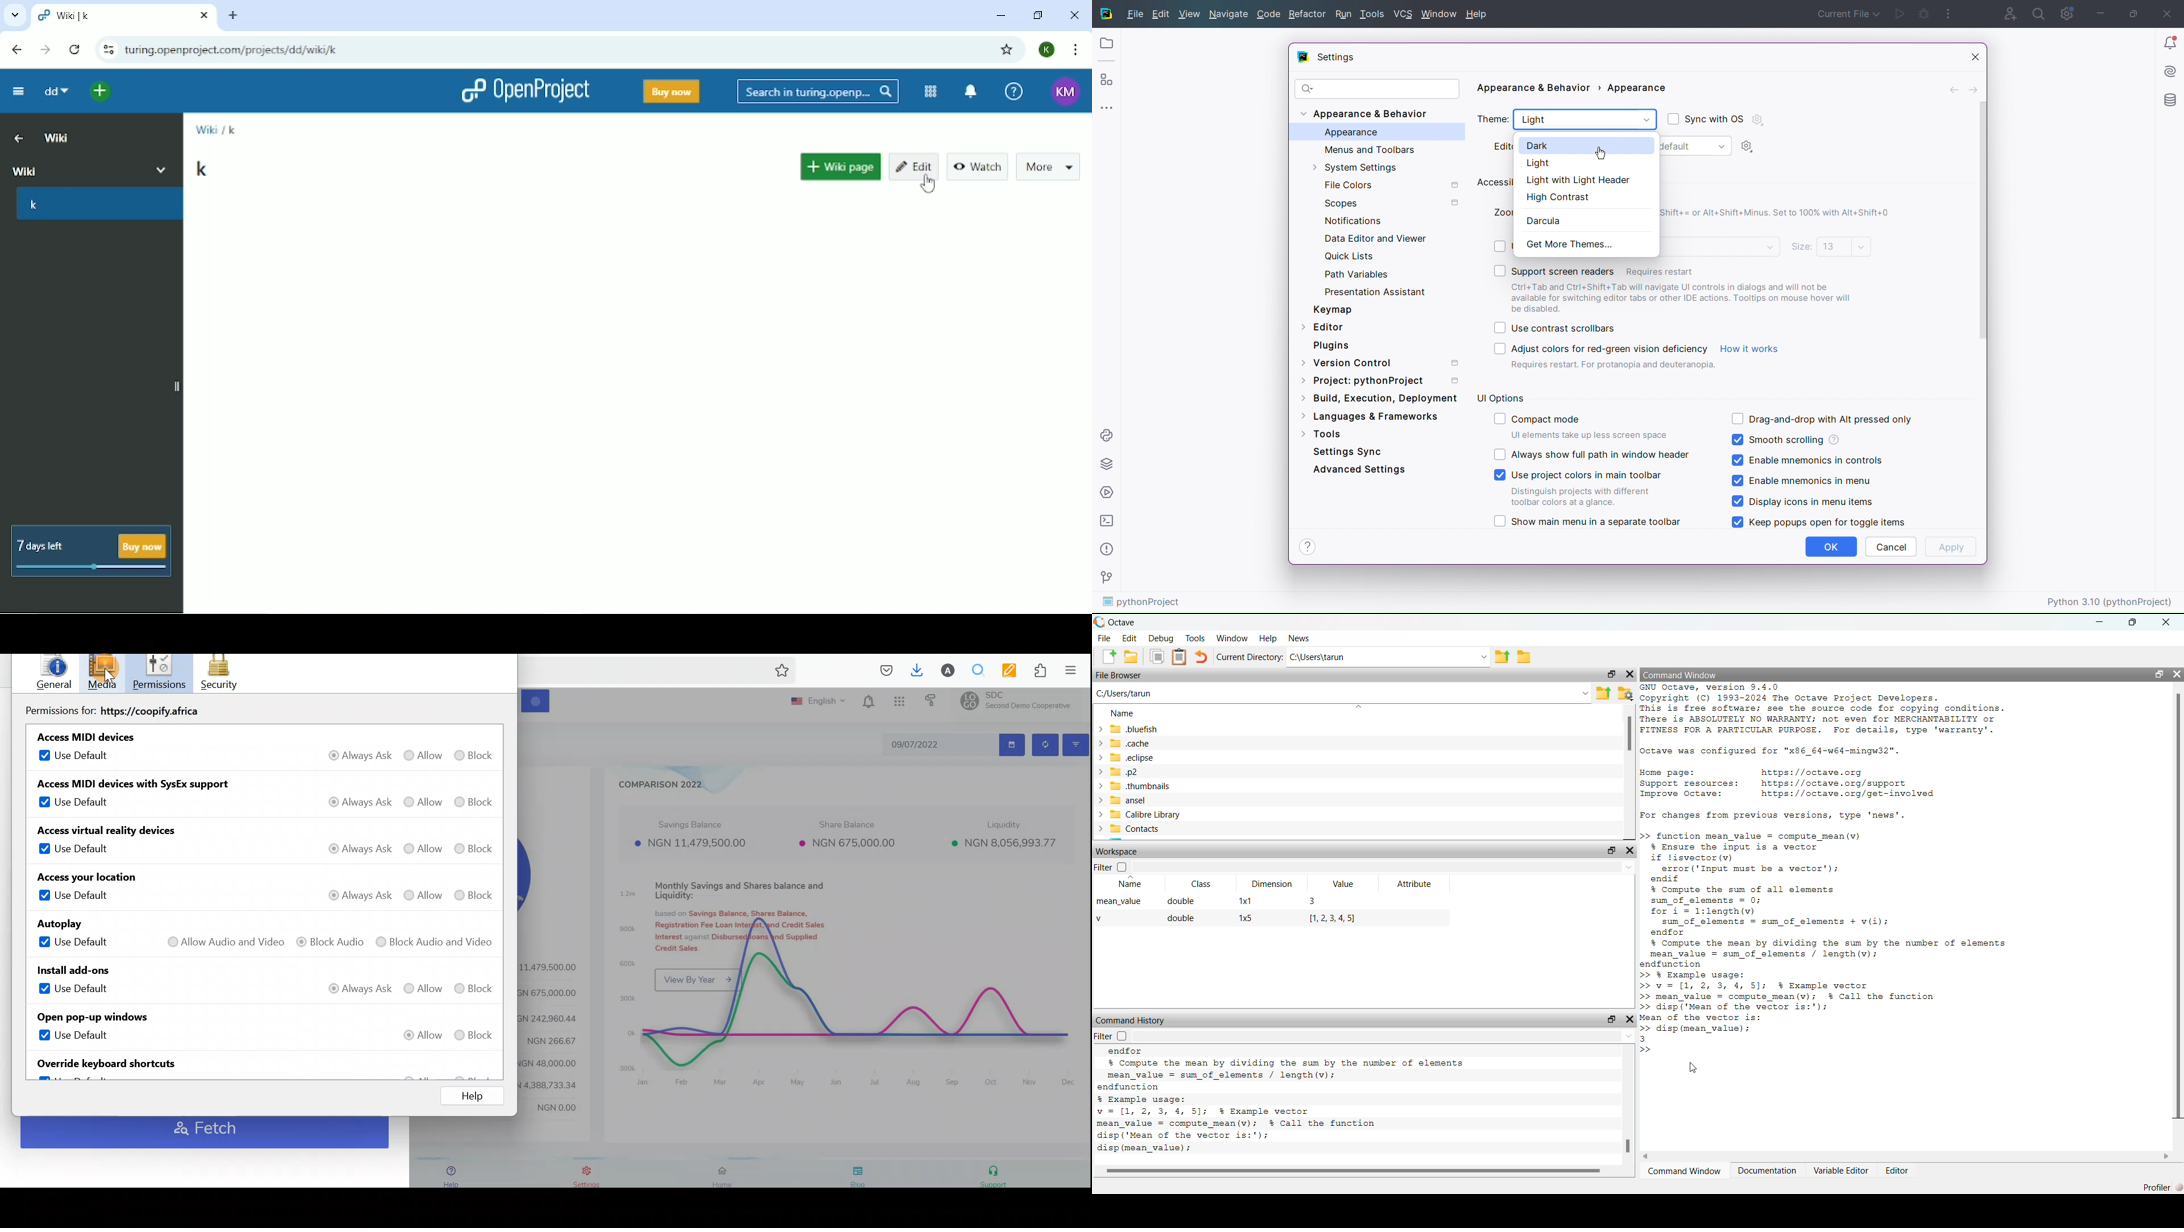  Describe the element at coordinates (1554, 329) in the screenshot. I see `Use contrast scrollbars` at that location.